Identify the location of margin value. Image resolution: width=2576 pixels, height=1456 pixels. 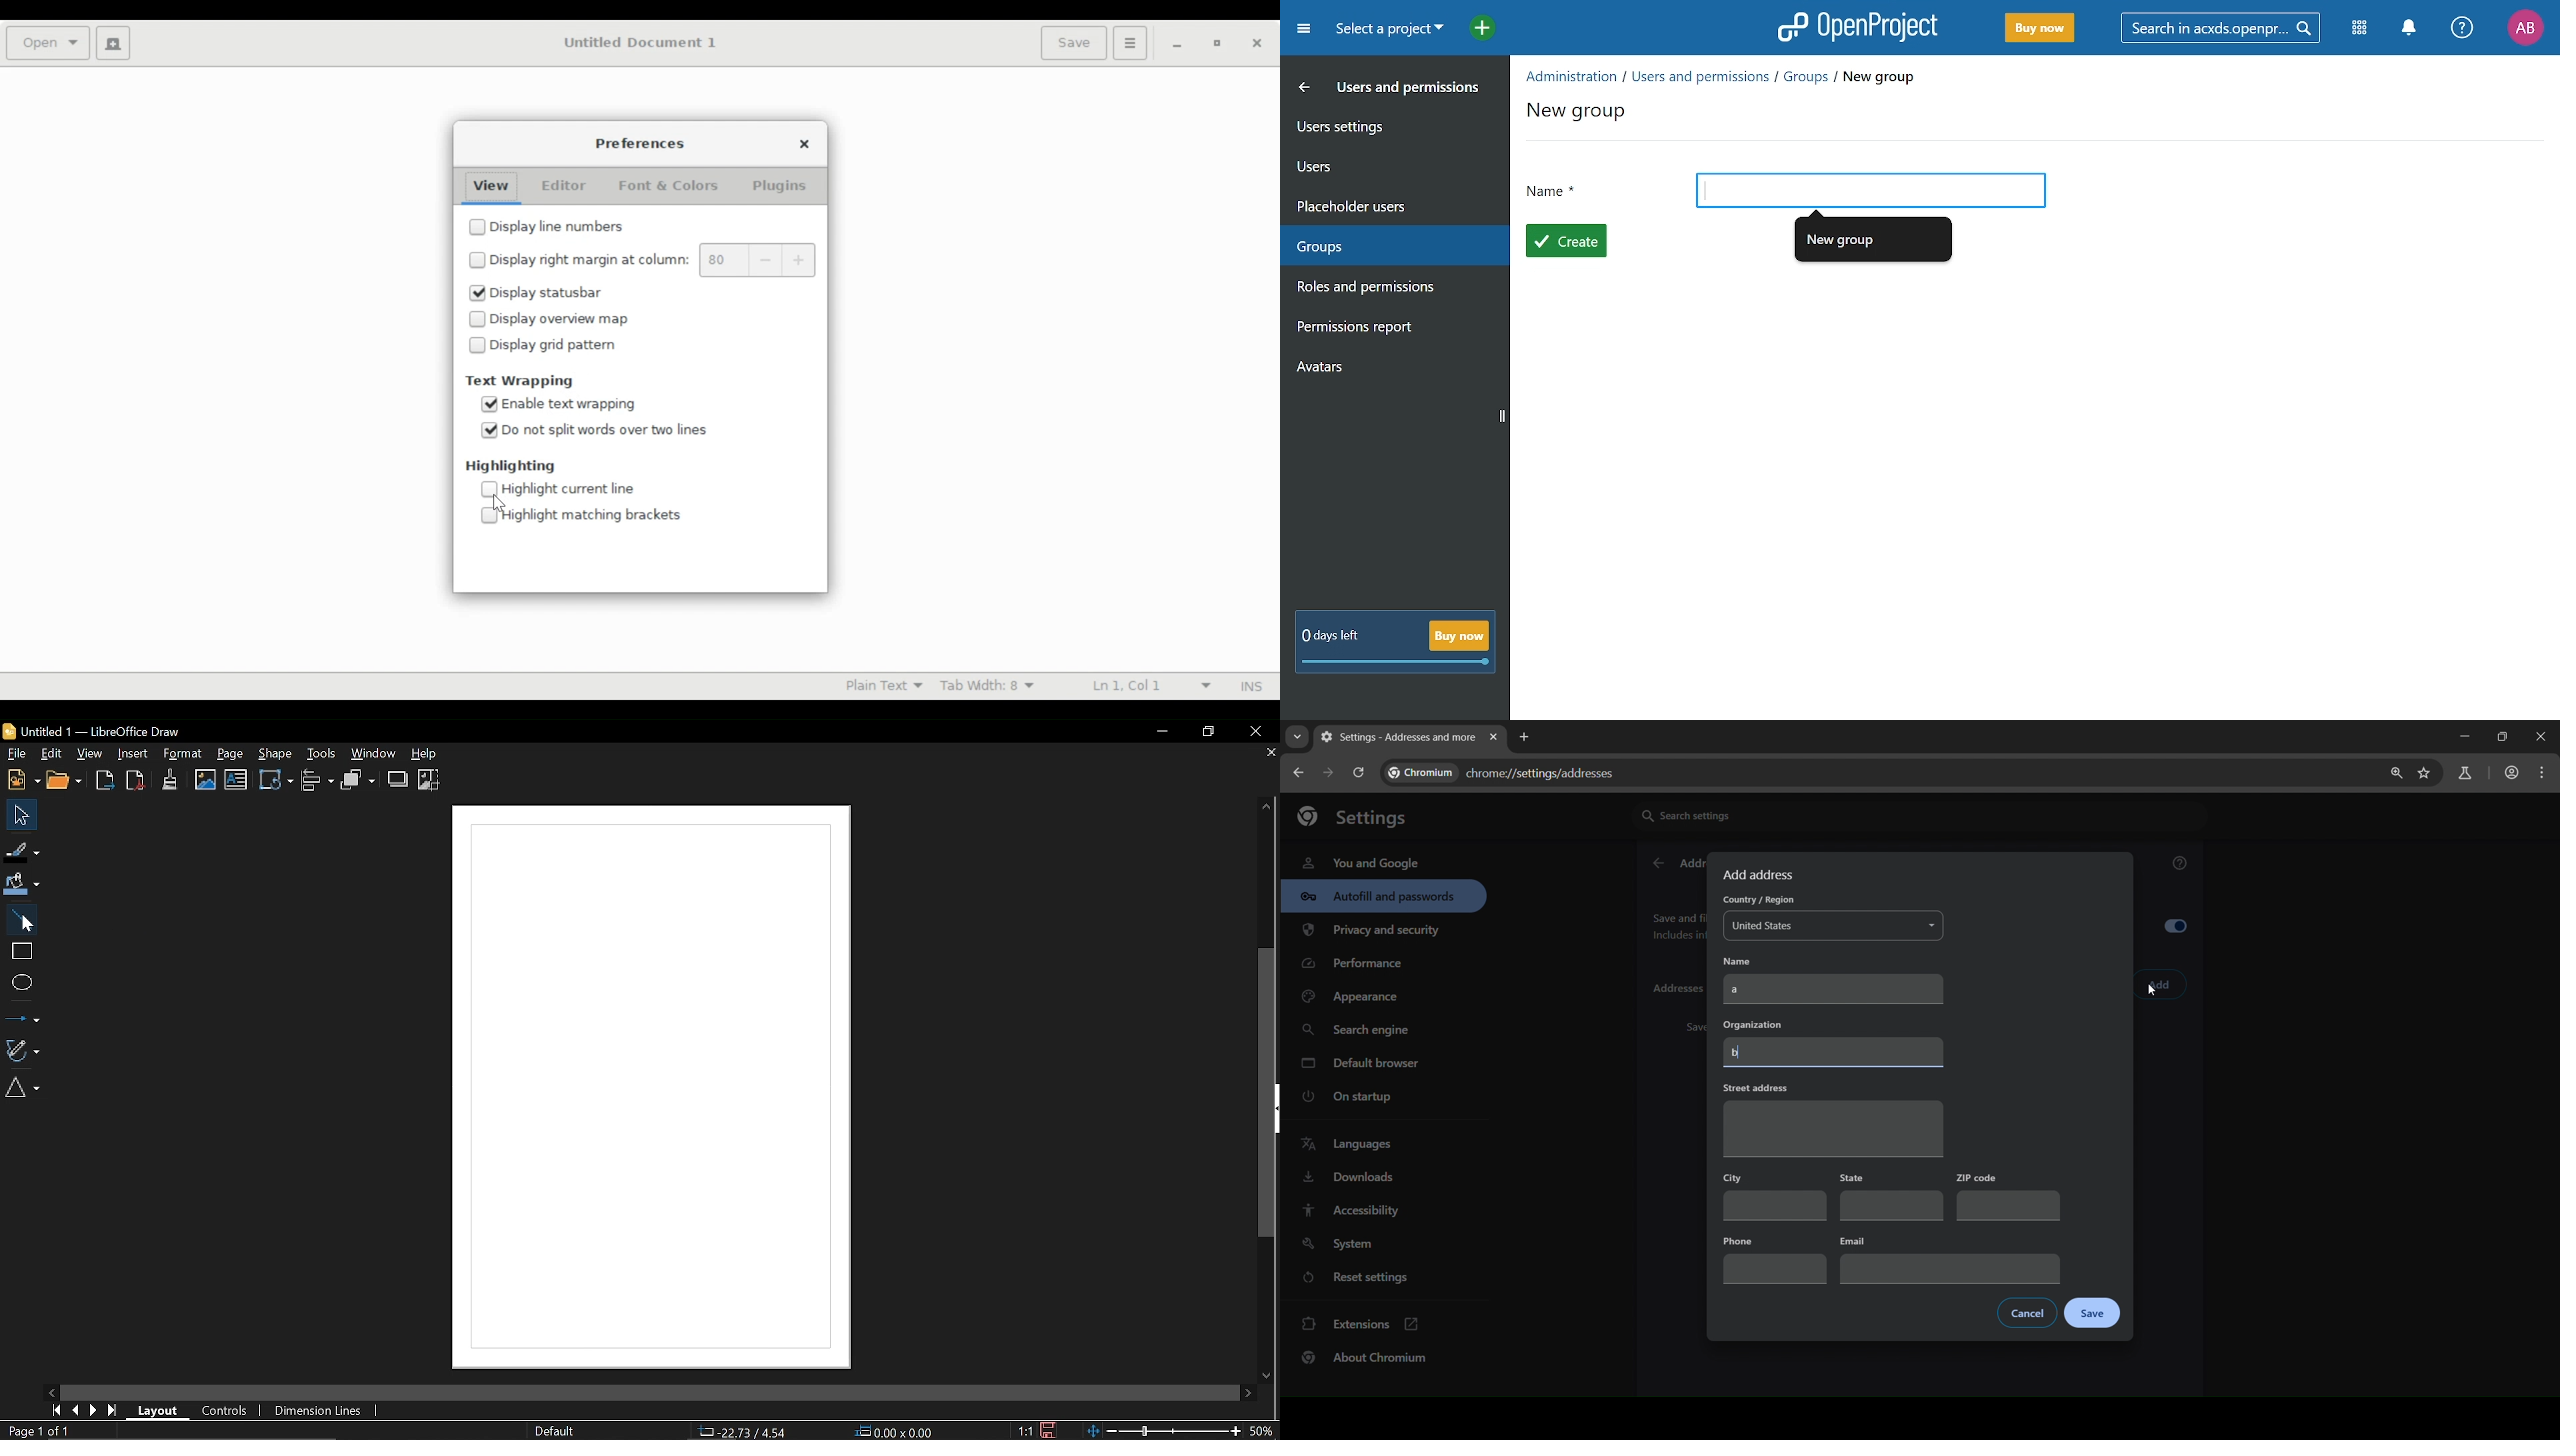
(725, 259).